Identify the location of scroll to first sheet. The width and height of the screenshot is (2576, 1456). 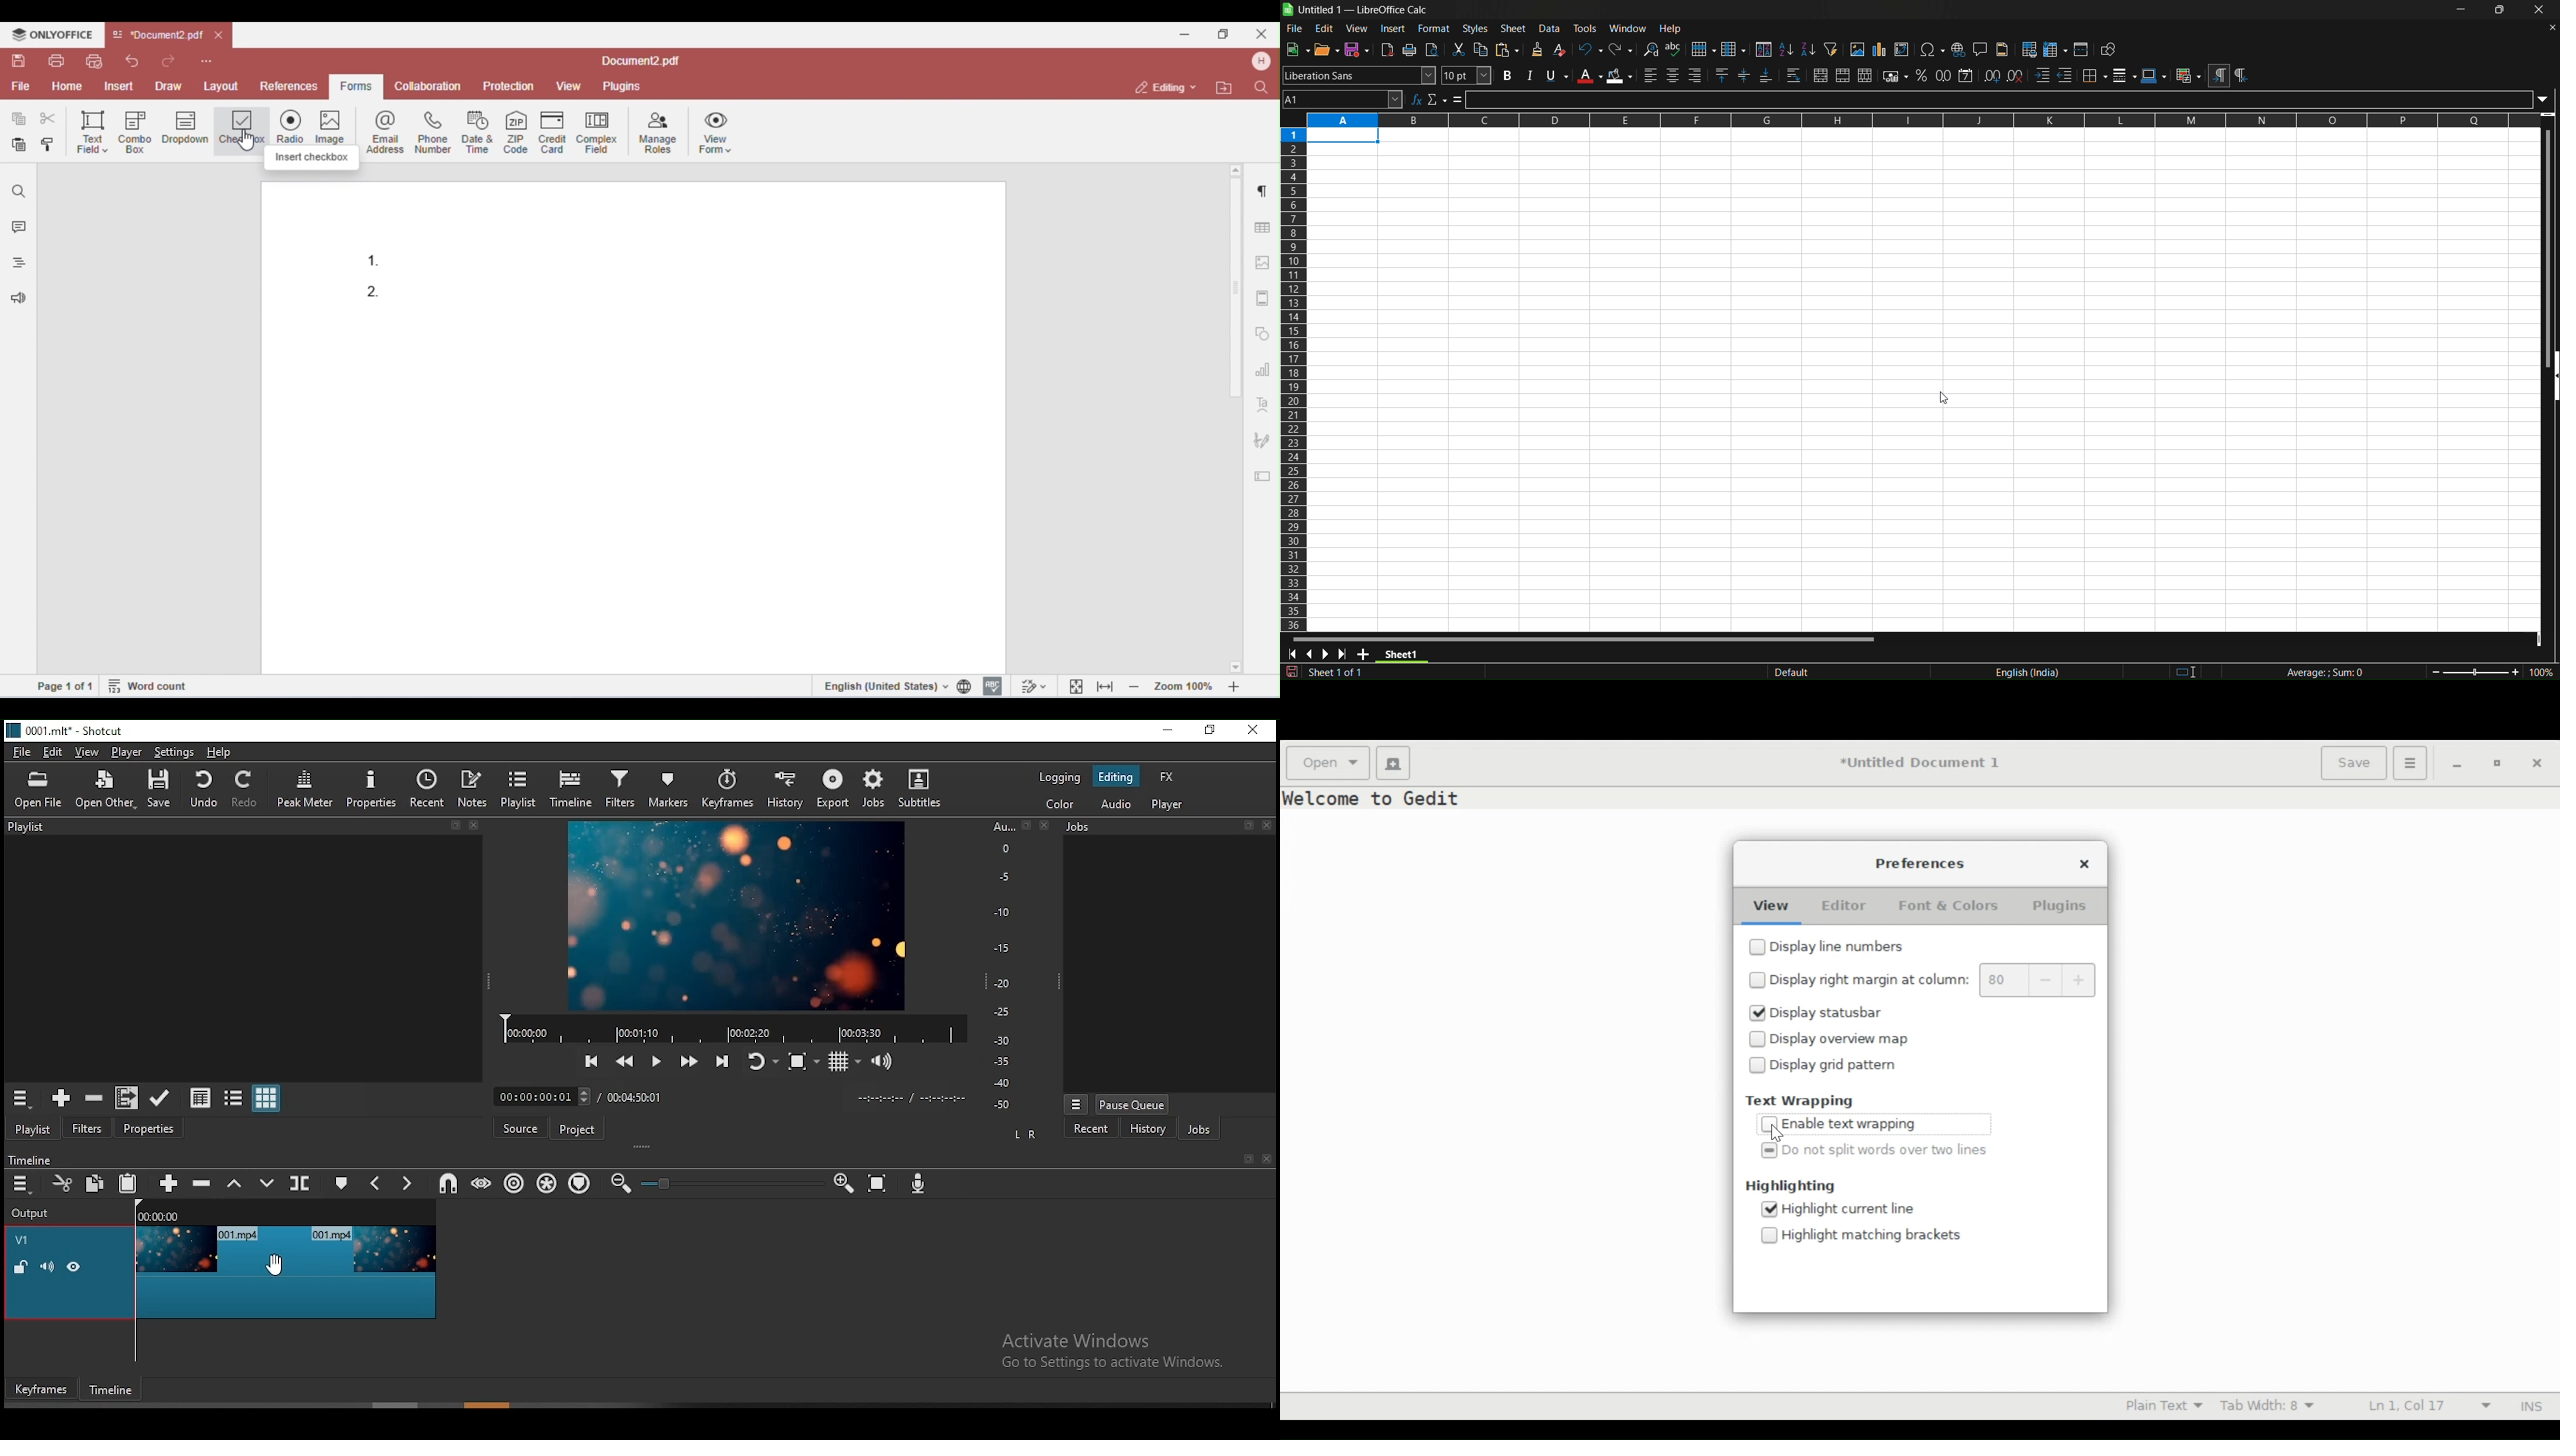
(1293, 655).